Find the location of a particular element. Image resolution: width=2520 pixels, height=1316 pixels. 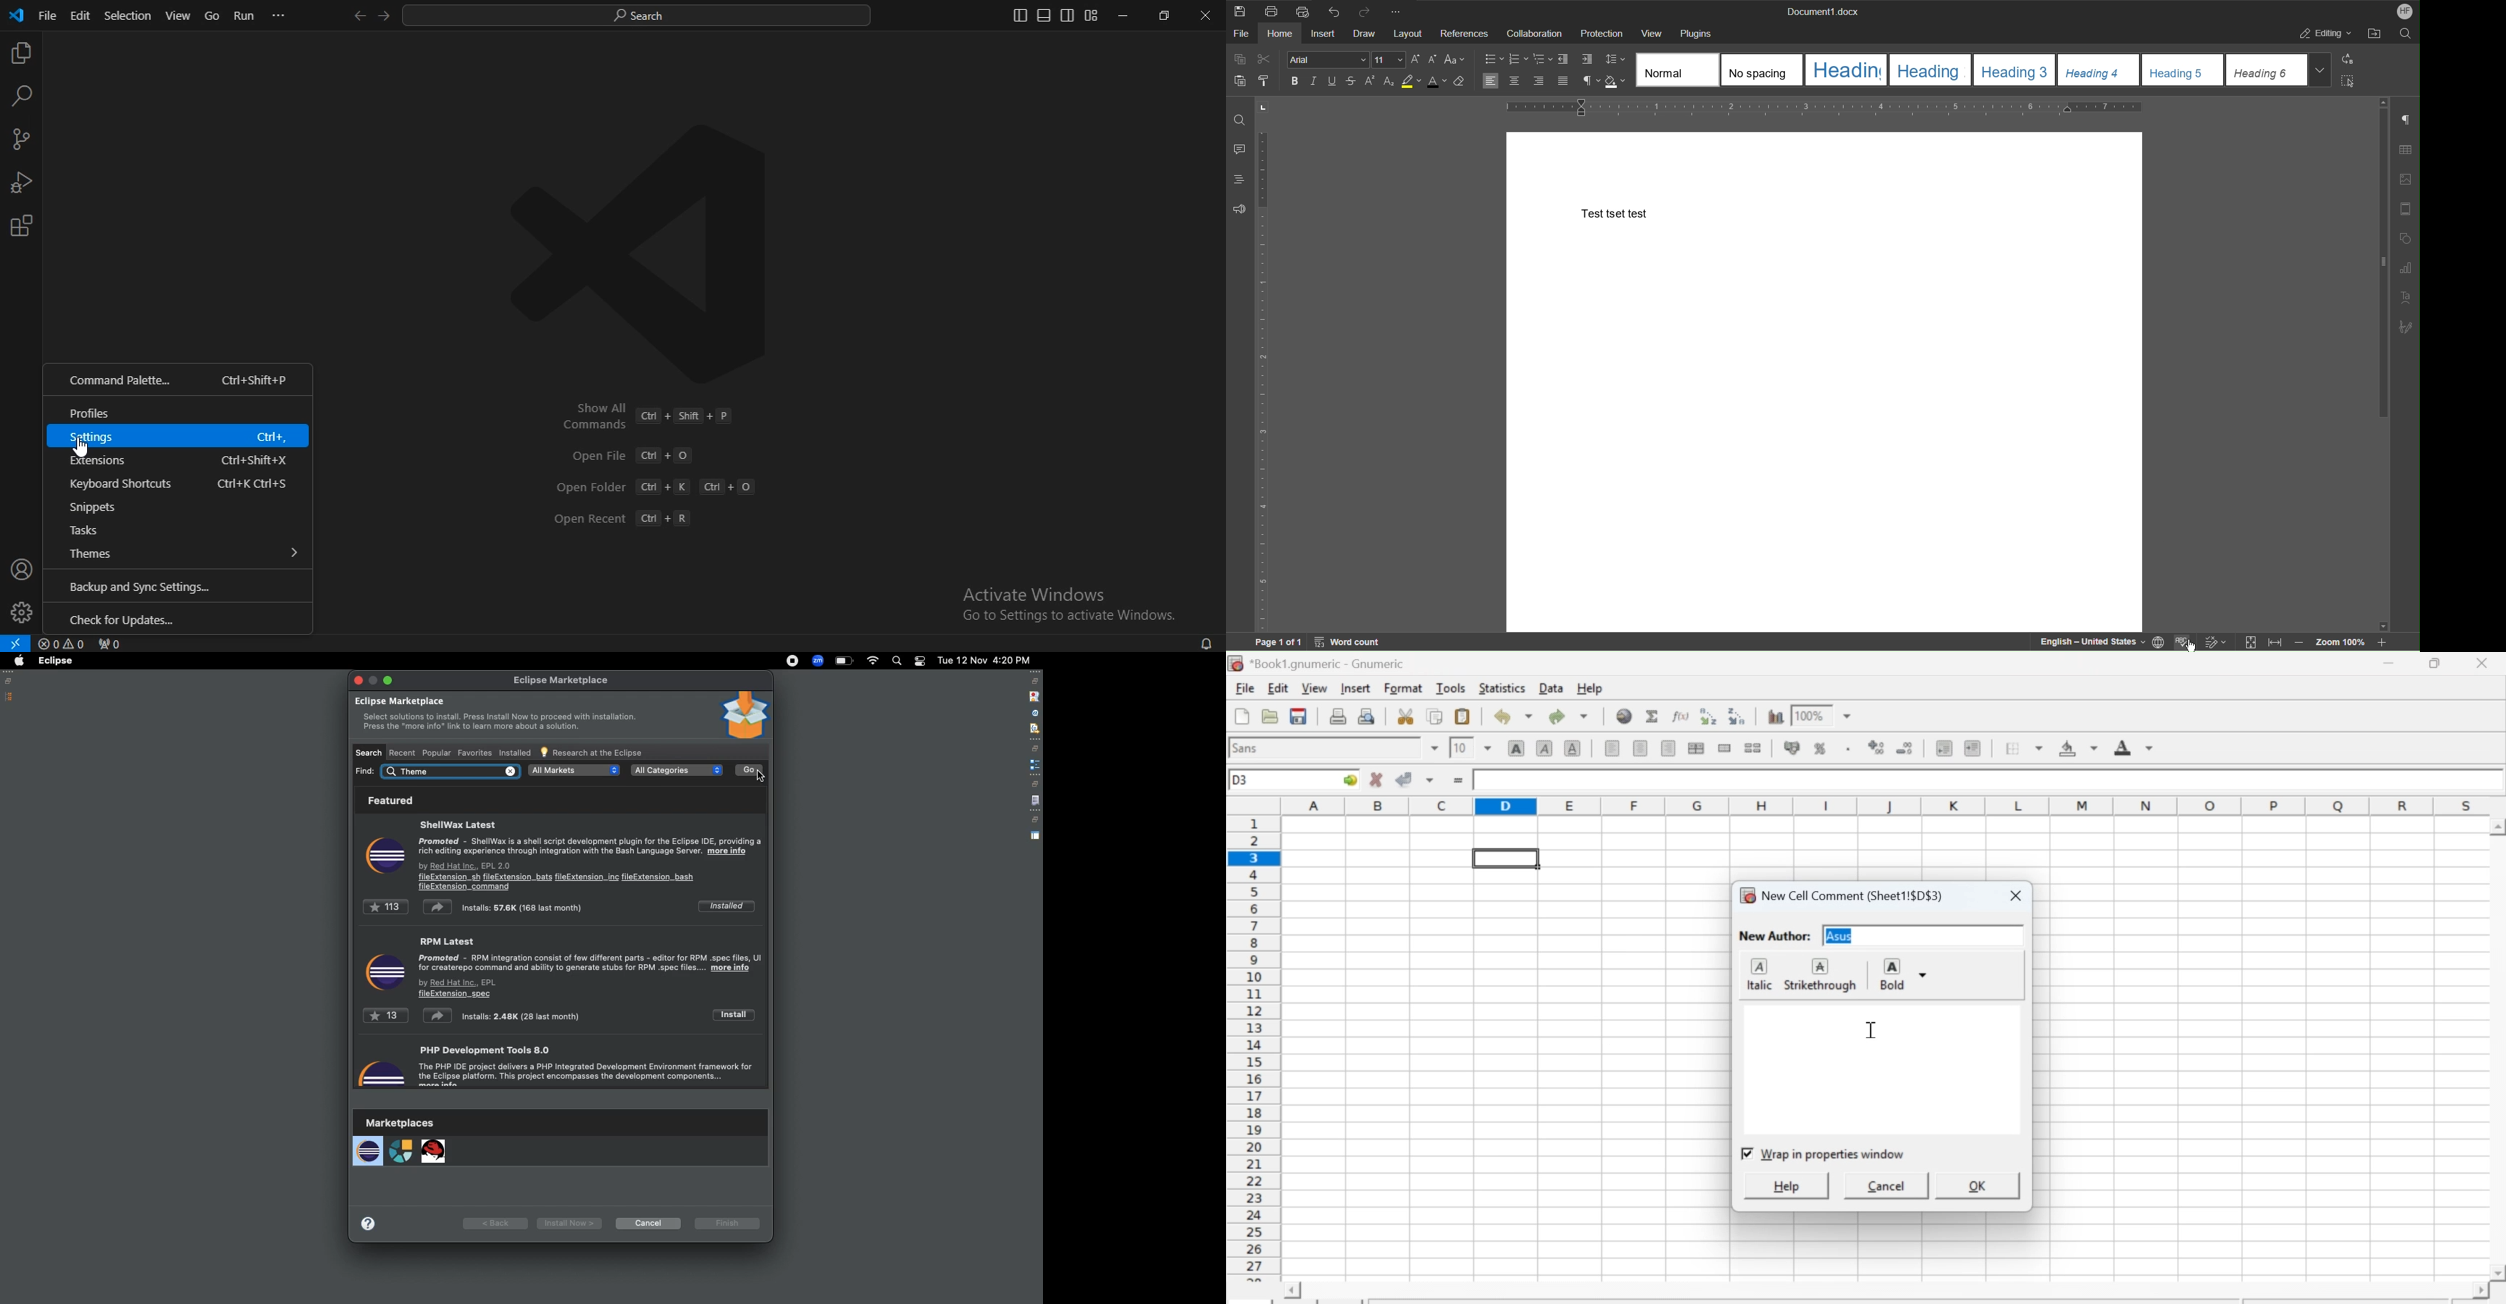

Fit to Width is located at coordinates (2274, 644).